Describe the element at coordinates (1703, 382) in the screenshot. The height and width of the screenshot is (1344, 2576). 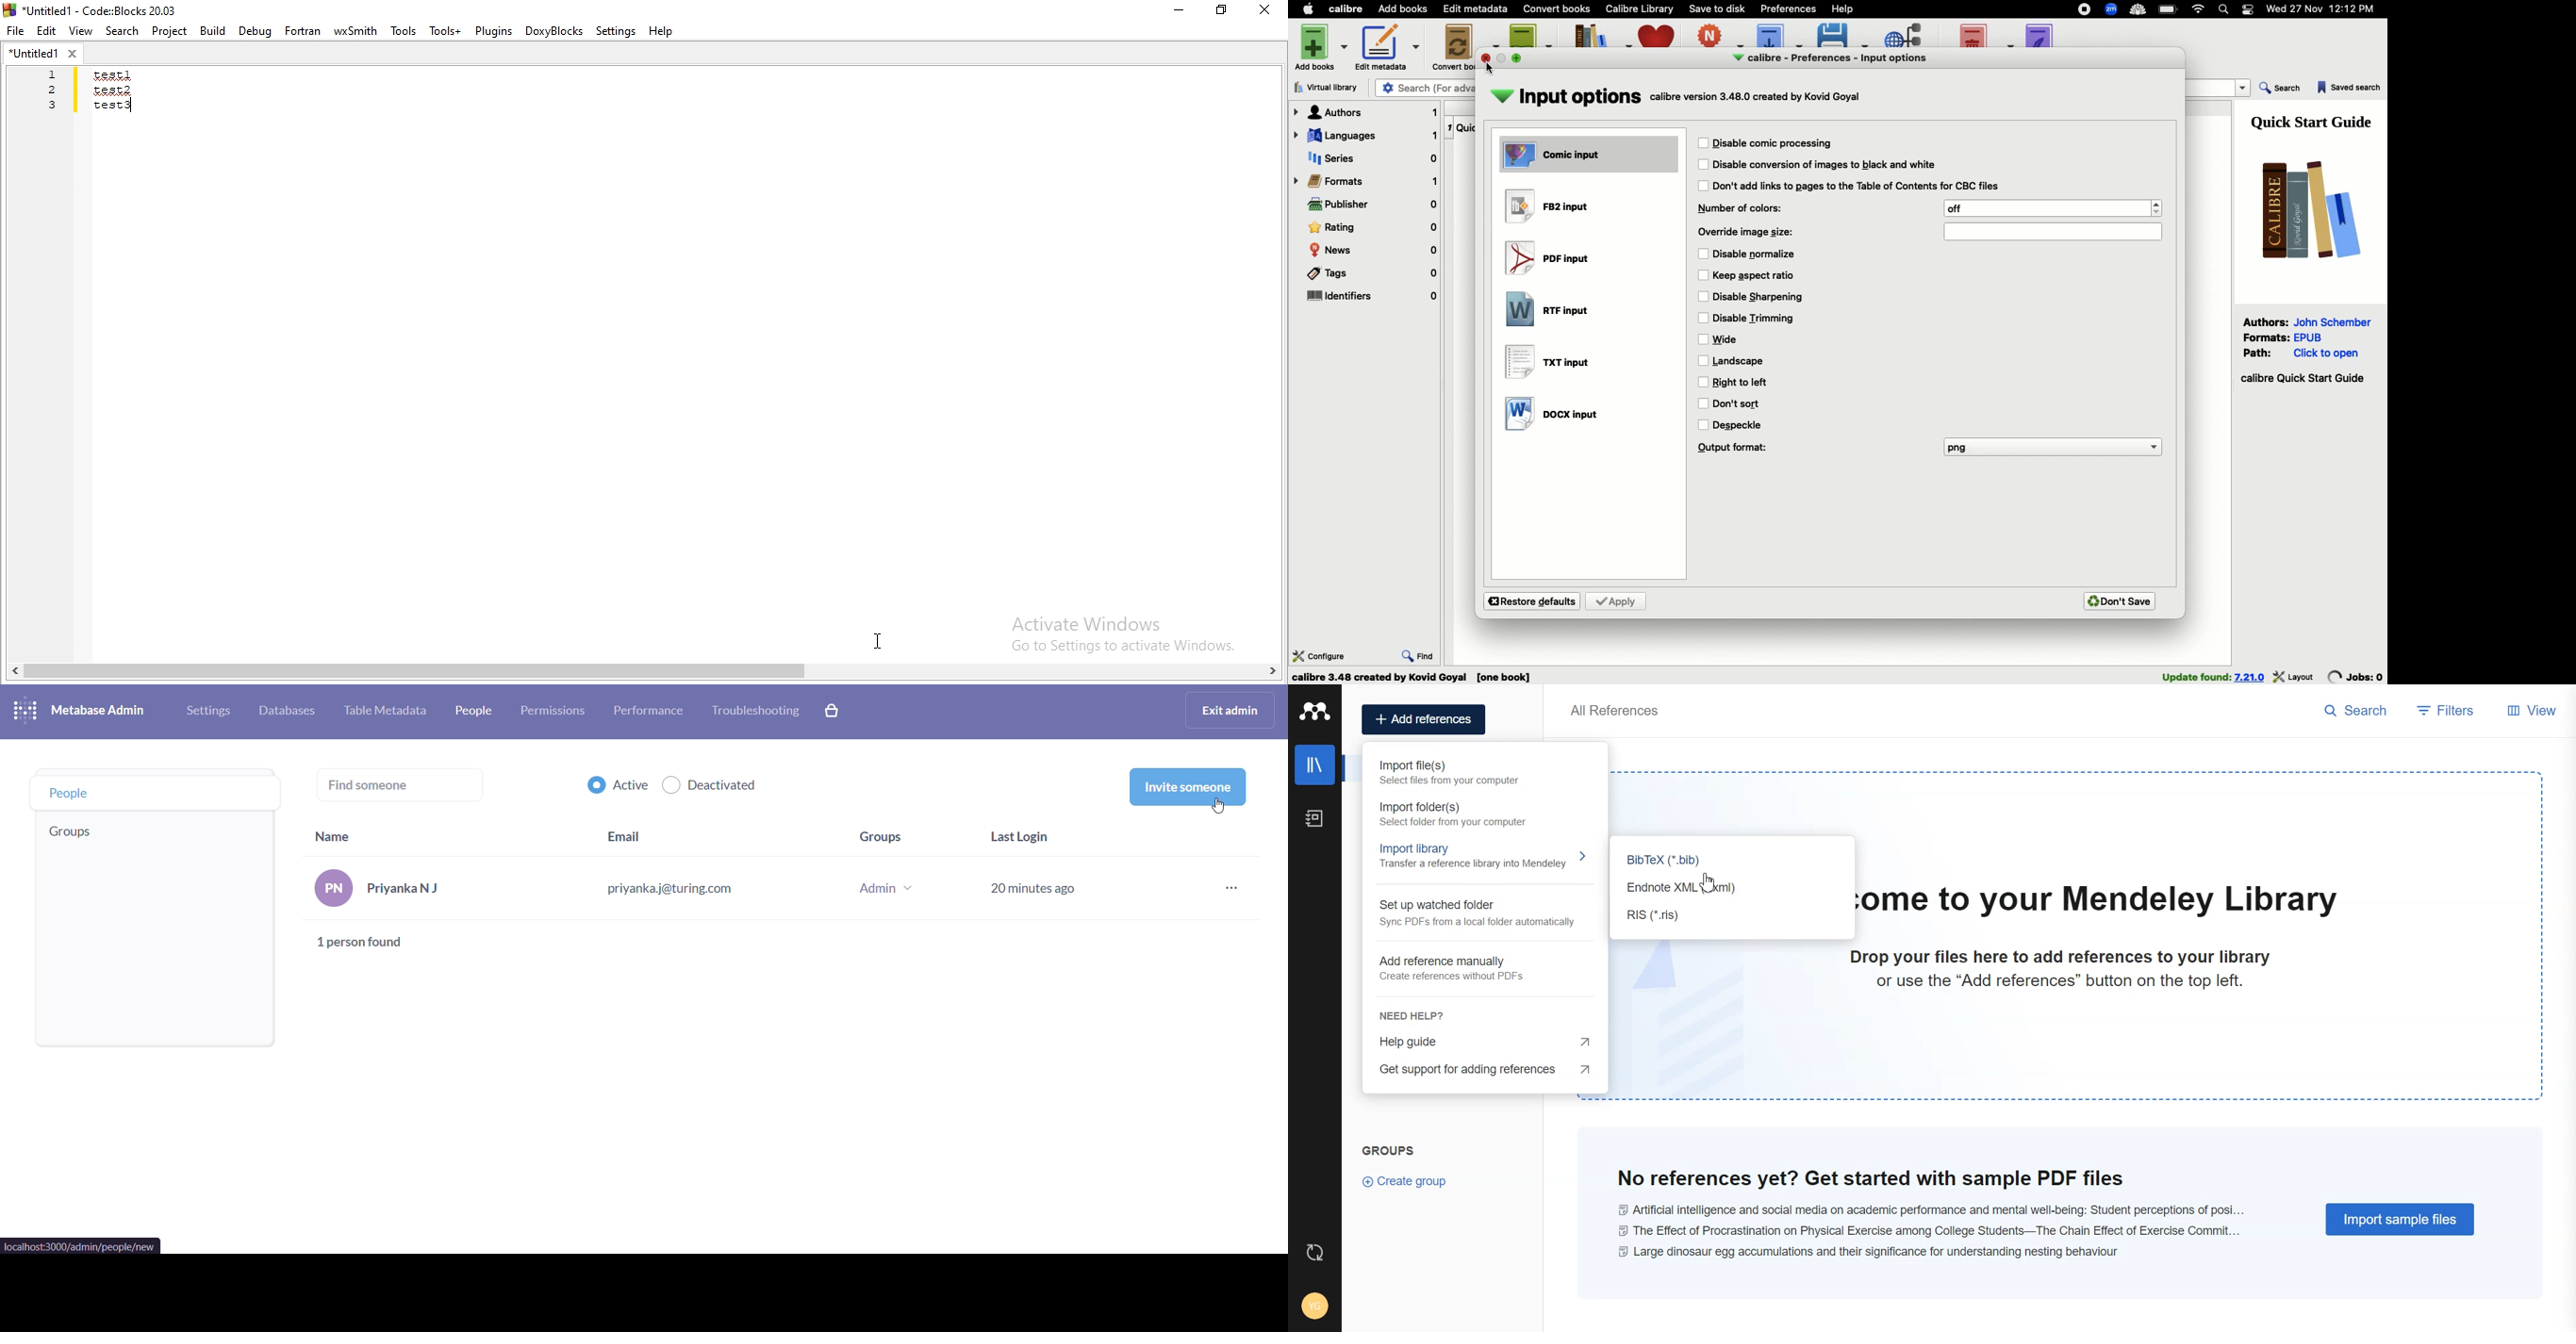
I see `Checkbox` at that location.